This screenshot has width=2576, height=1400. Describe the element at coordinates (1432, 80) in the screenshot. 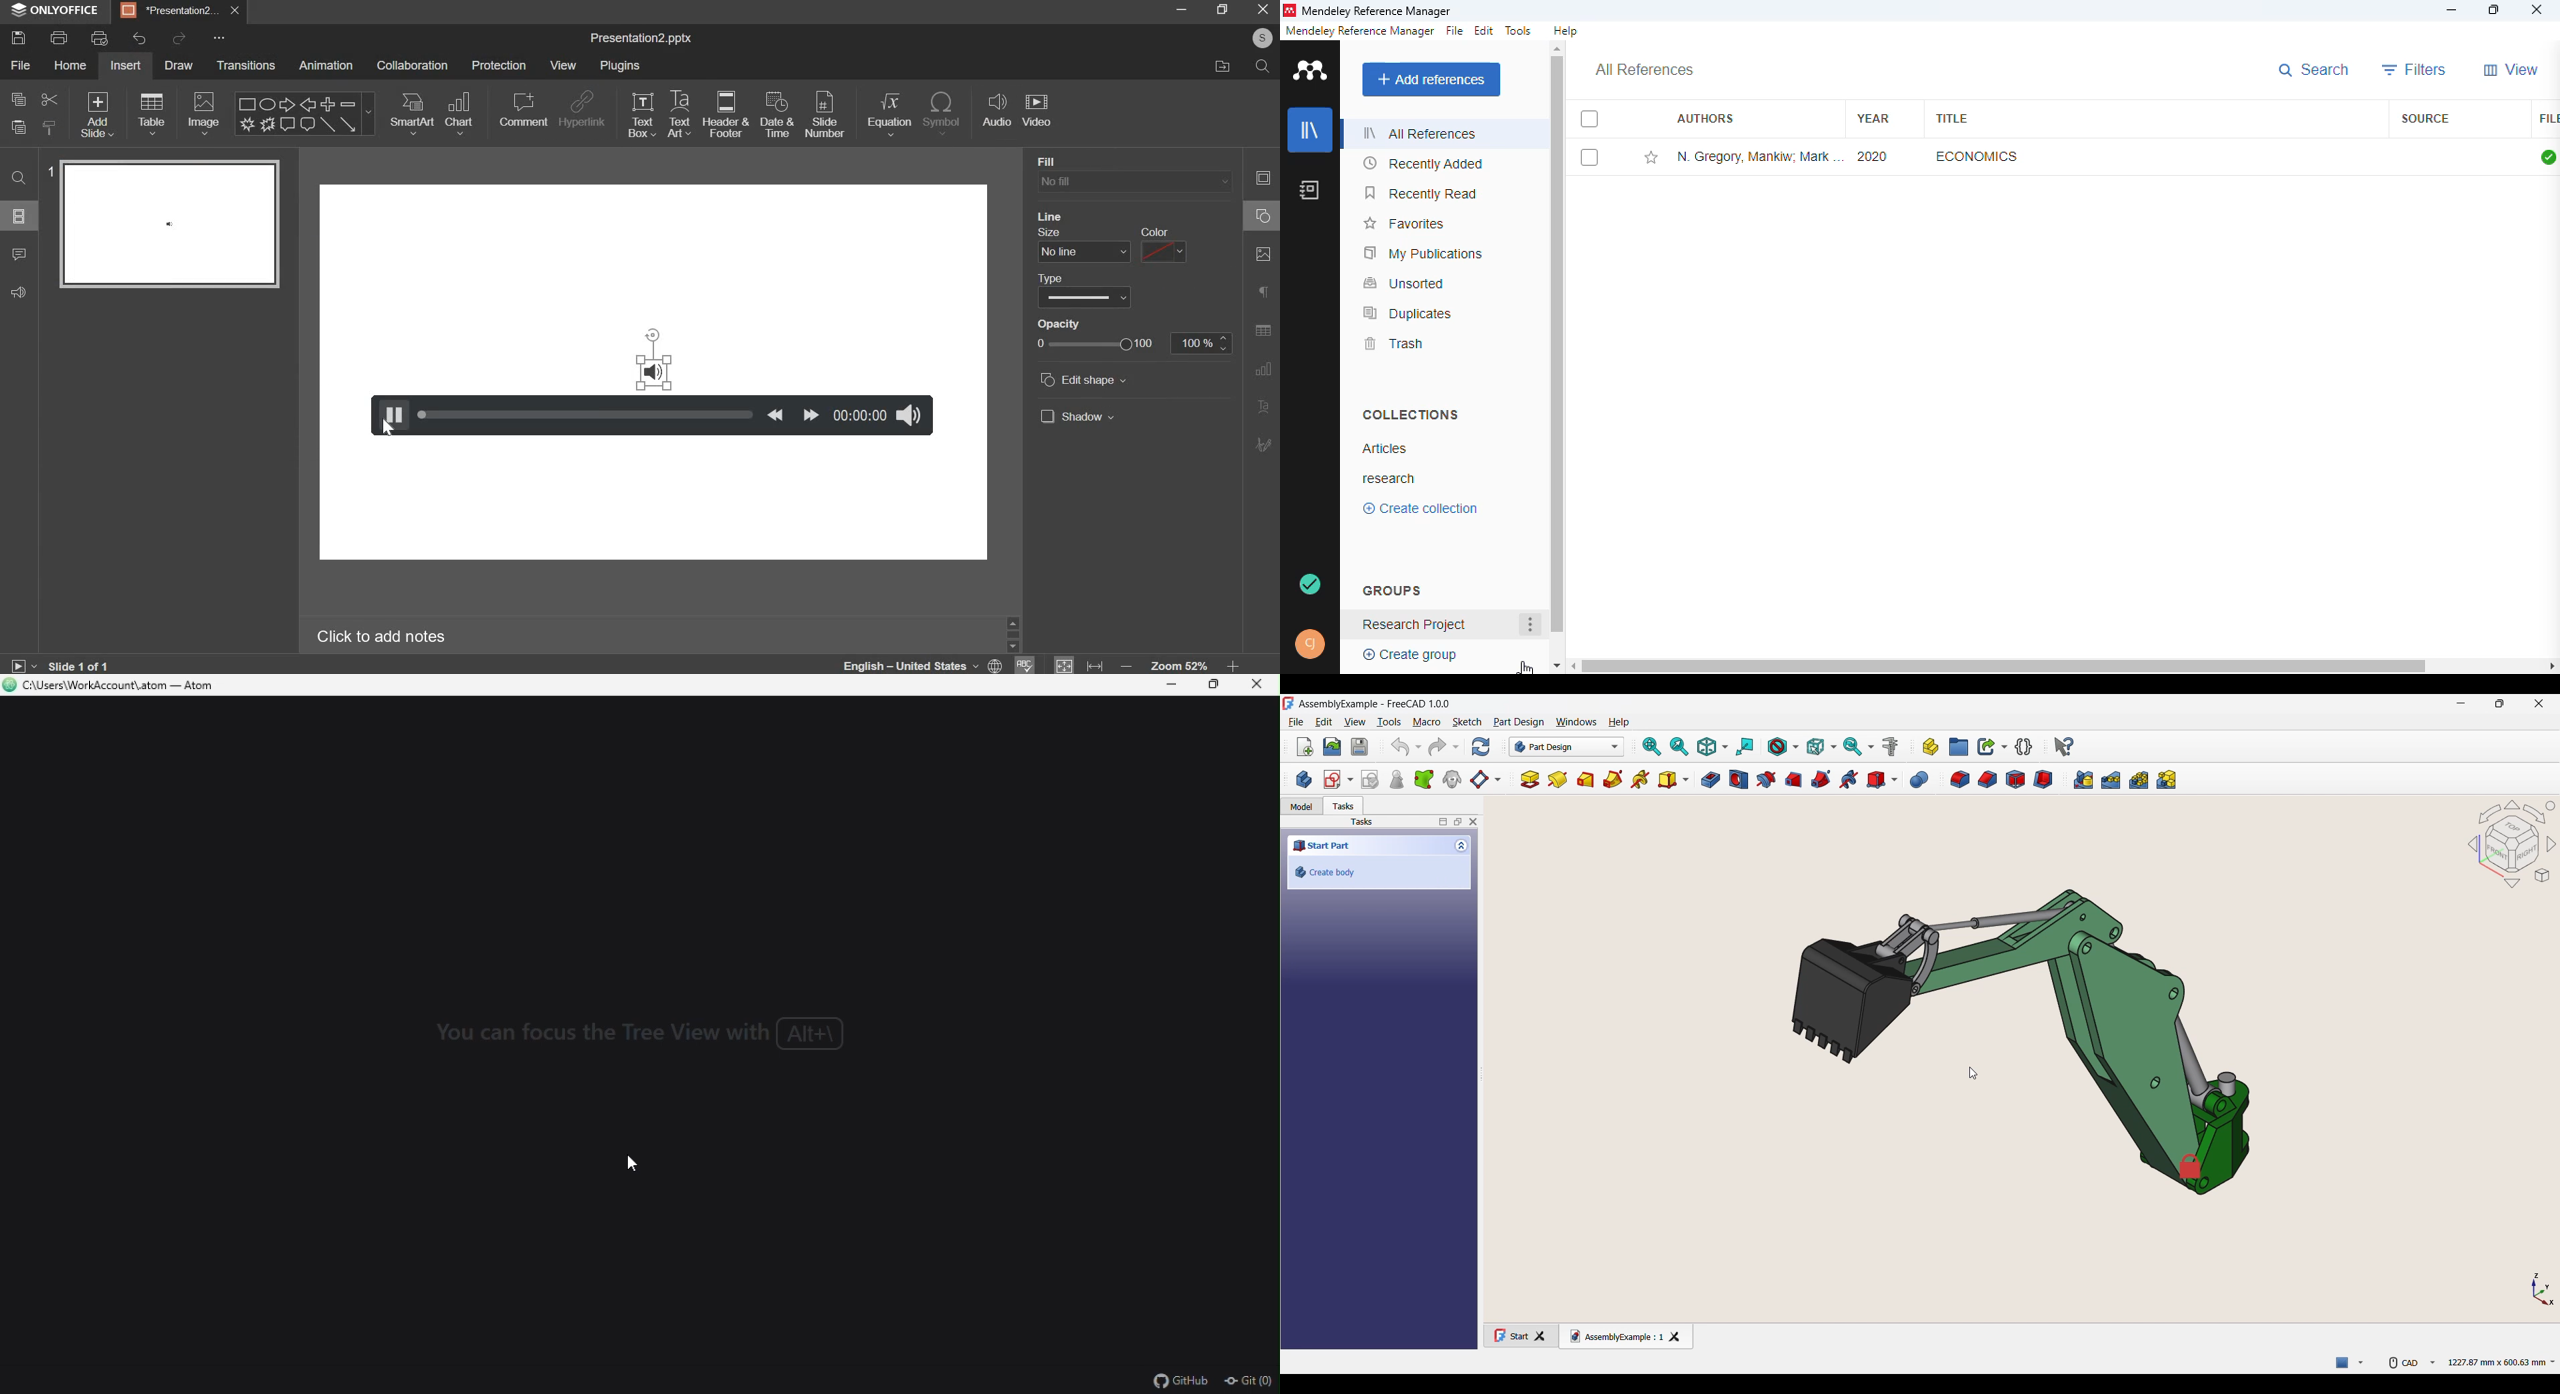

I see `add references` at that location.